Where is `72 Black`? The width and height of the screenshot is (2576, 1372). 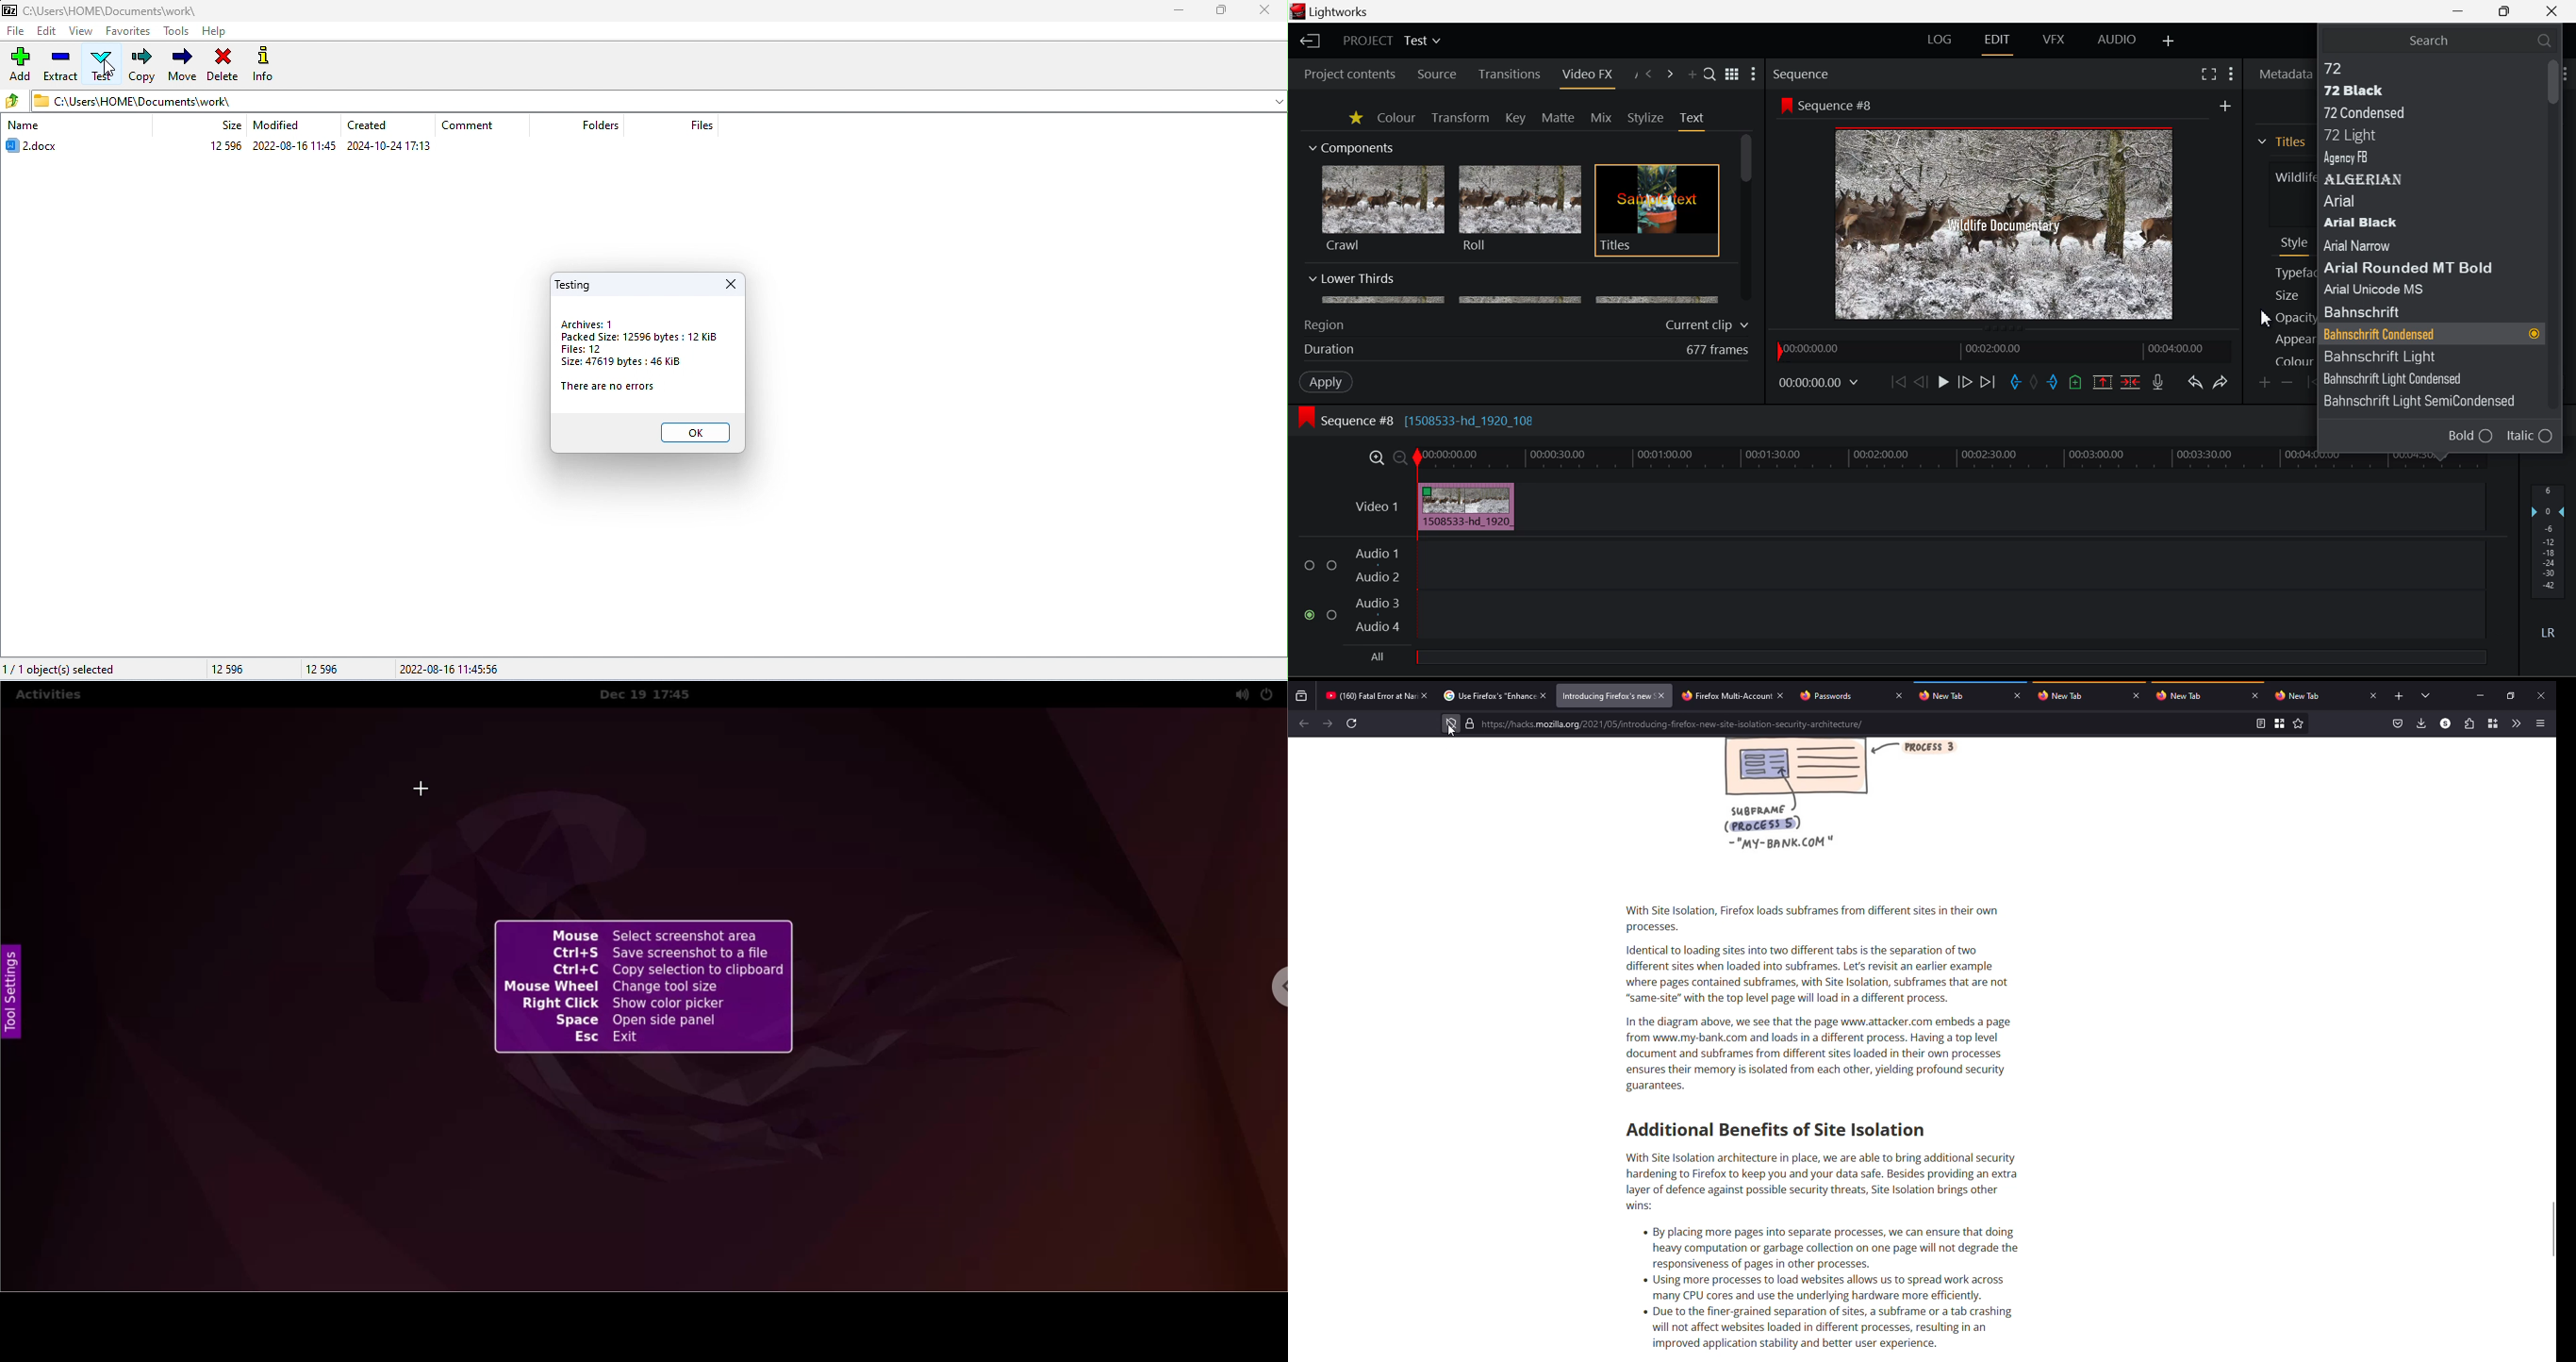
72 Black is located at coordinates (2424, 89).